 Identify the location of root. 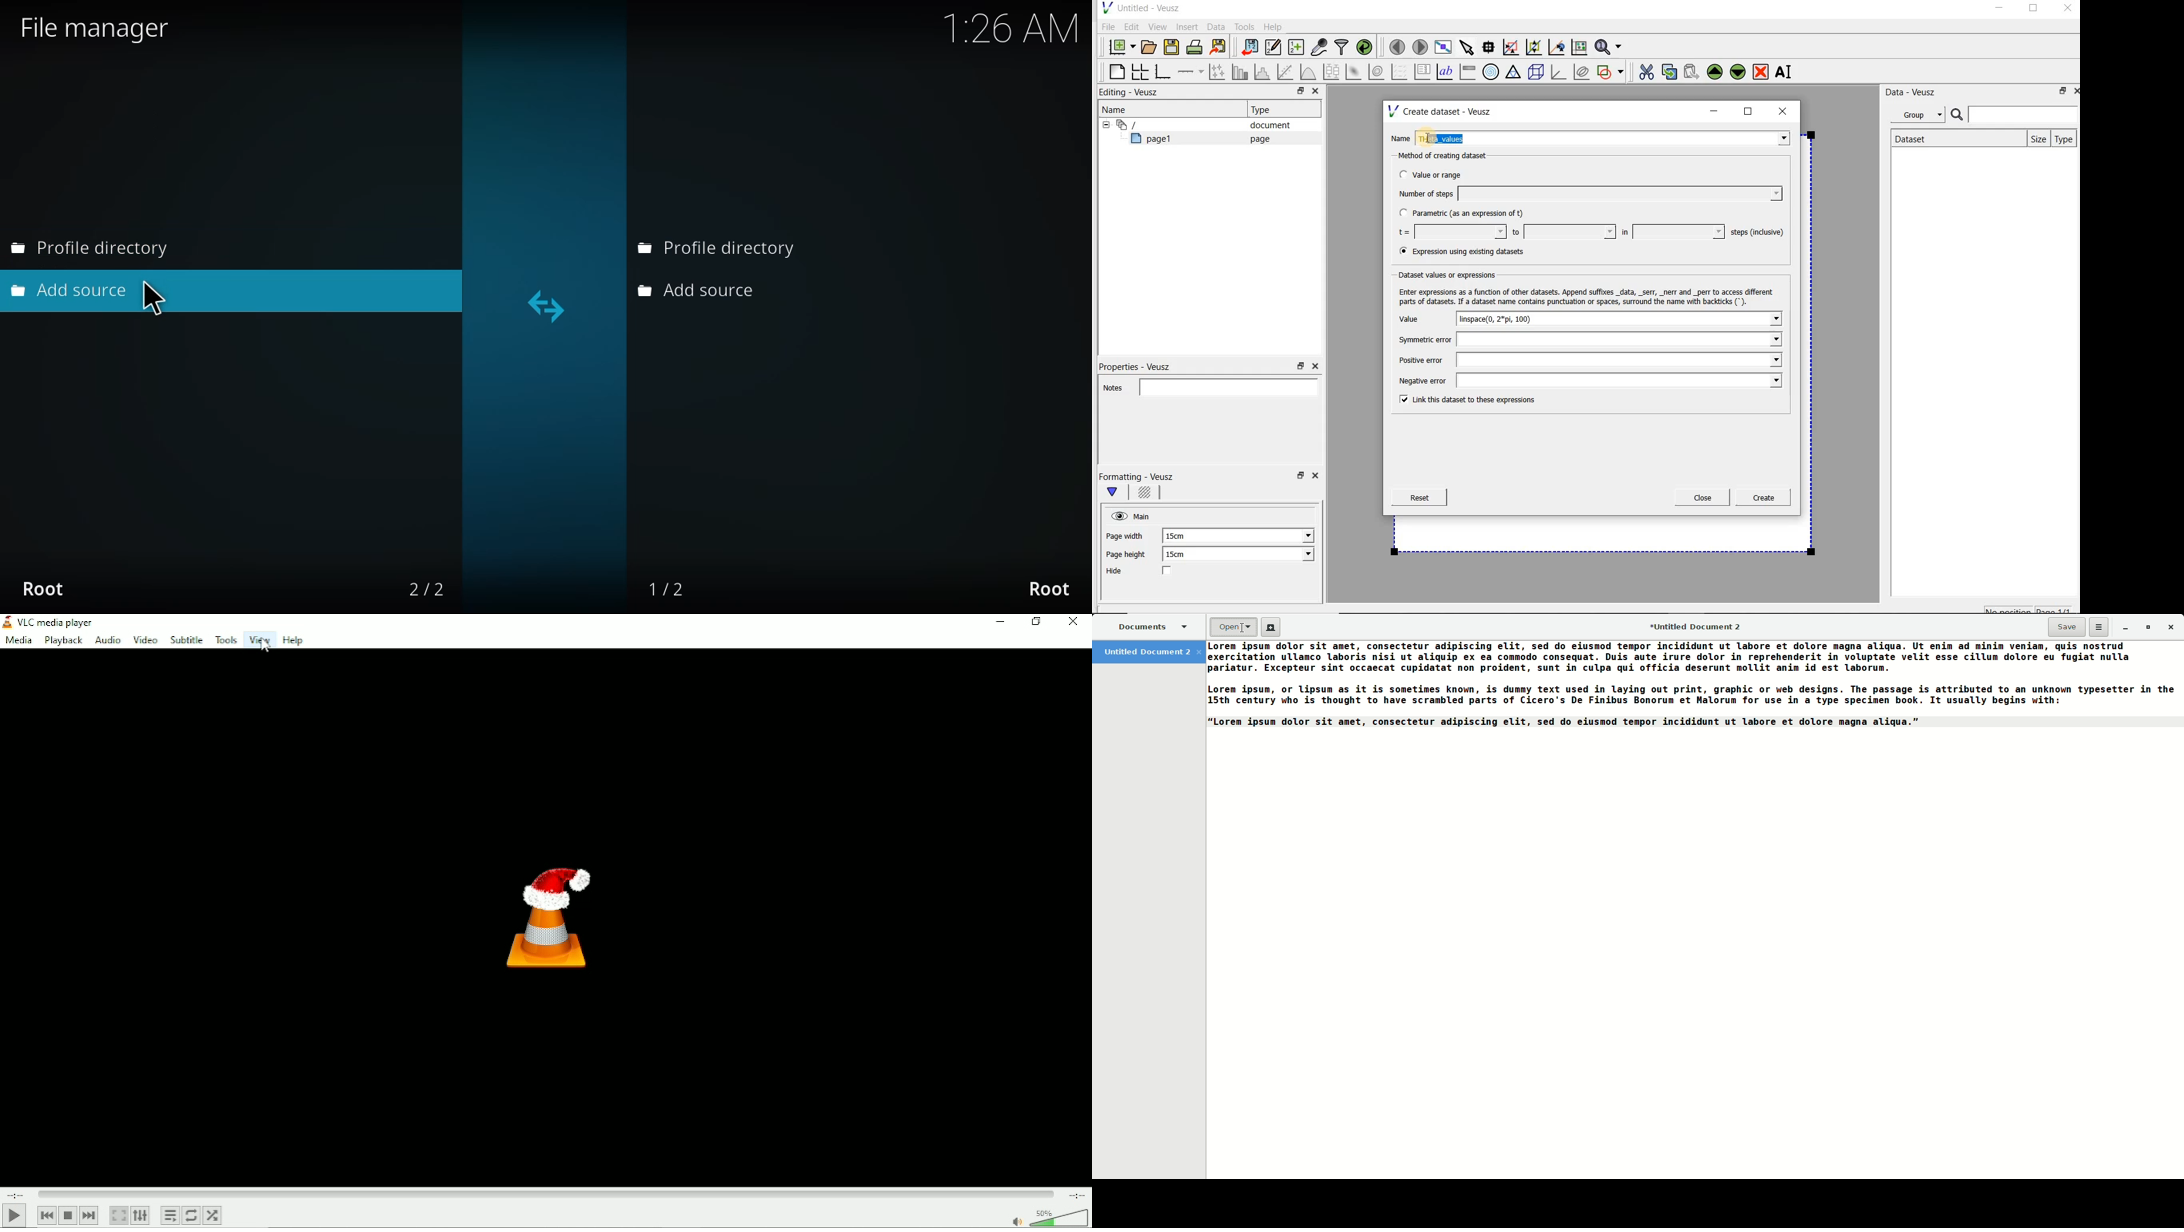
(1050, 590).